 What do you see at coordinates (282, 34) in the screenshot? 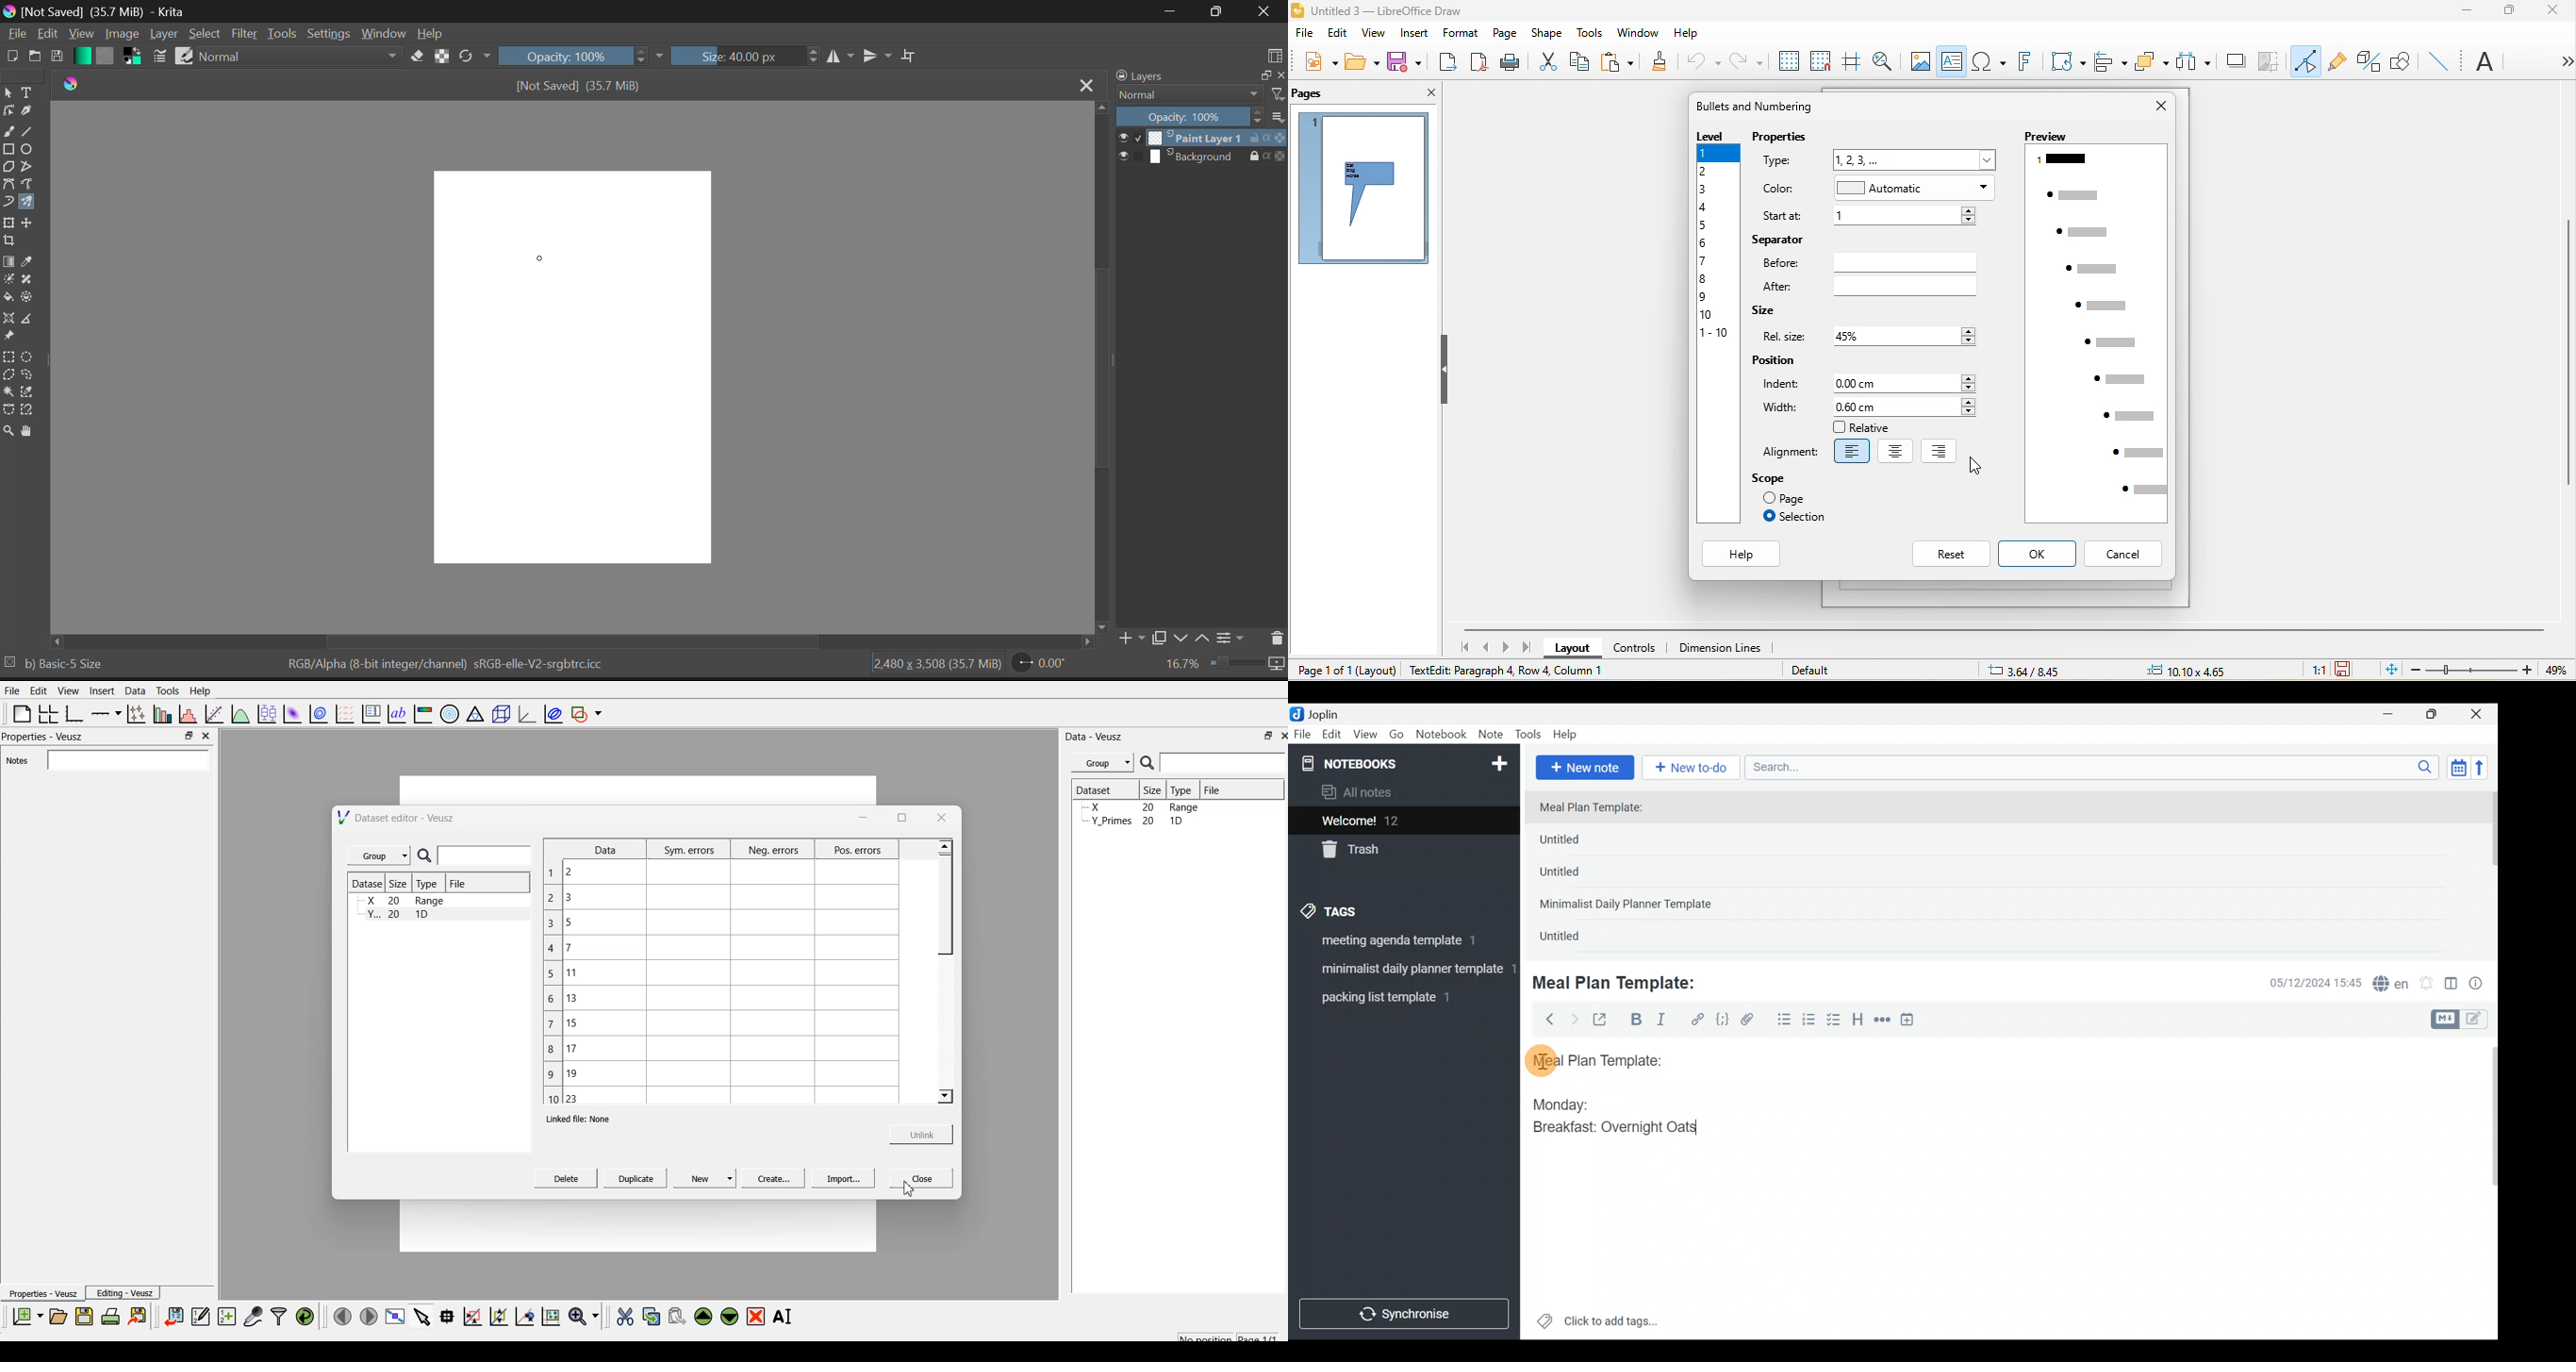
I see `Tools` at bounding box center [282, 34].